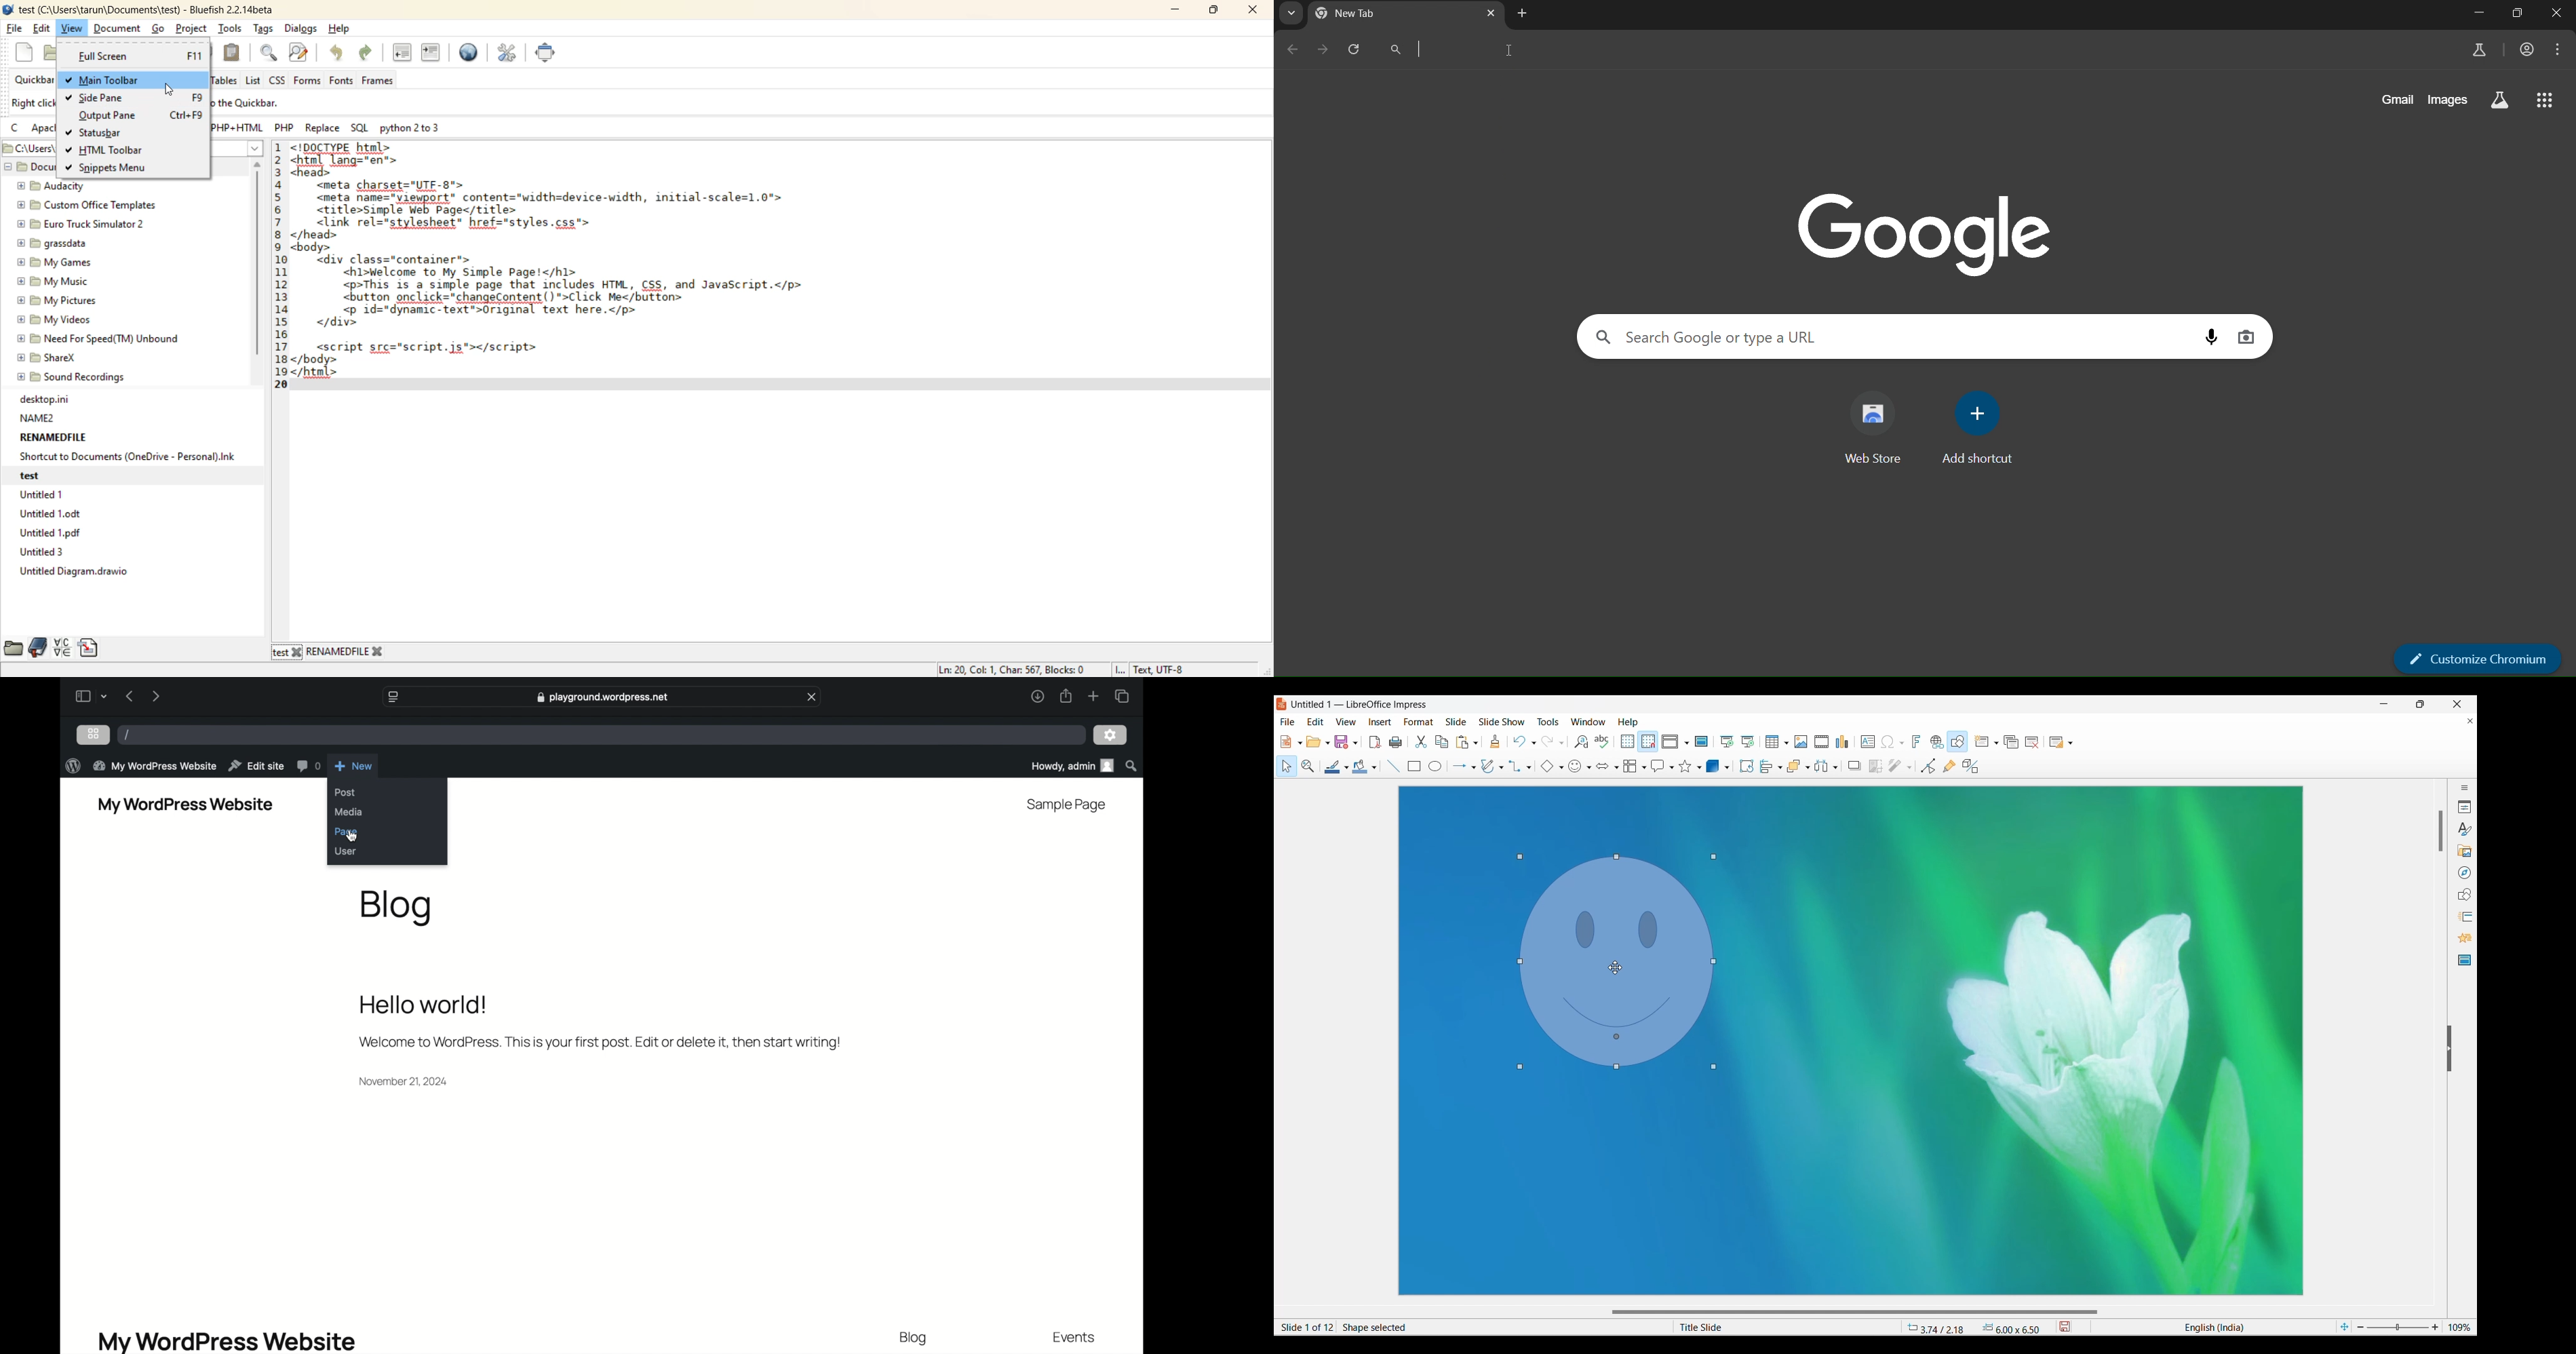  What do you see at coordinates (1938, 1327) in the screenshot?
I see `3.74 / 2.18` at bounding box center [1938, 1327].